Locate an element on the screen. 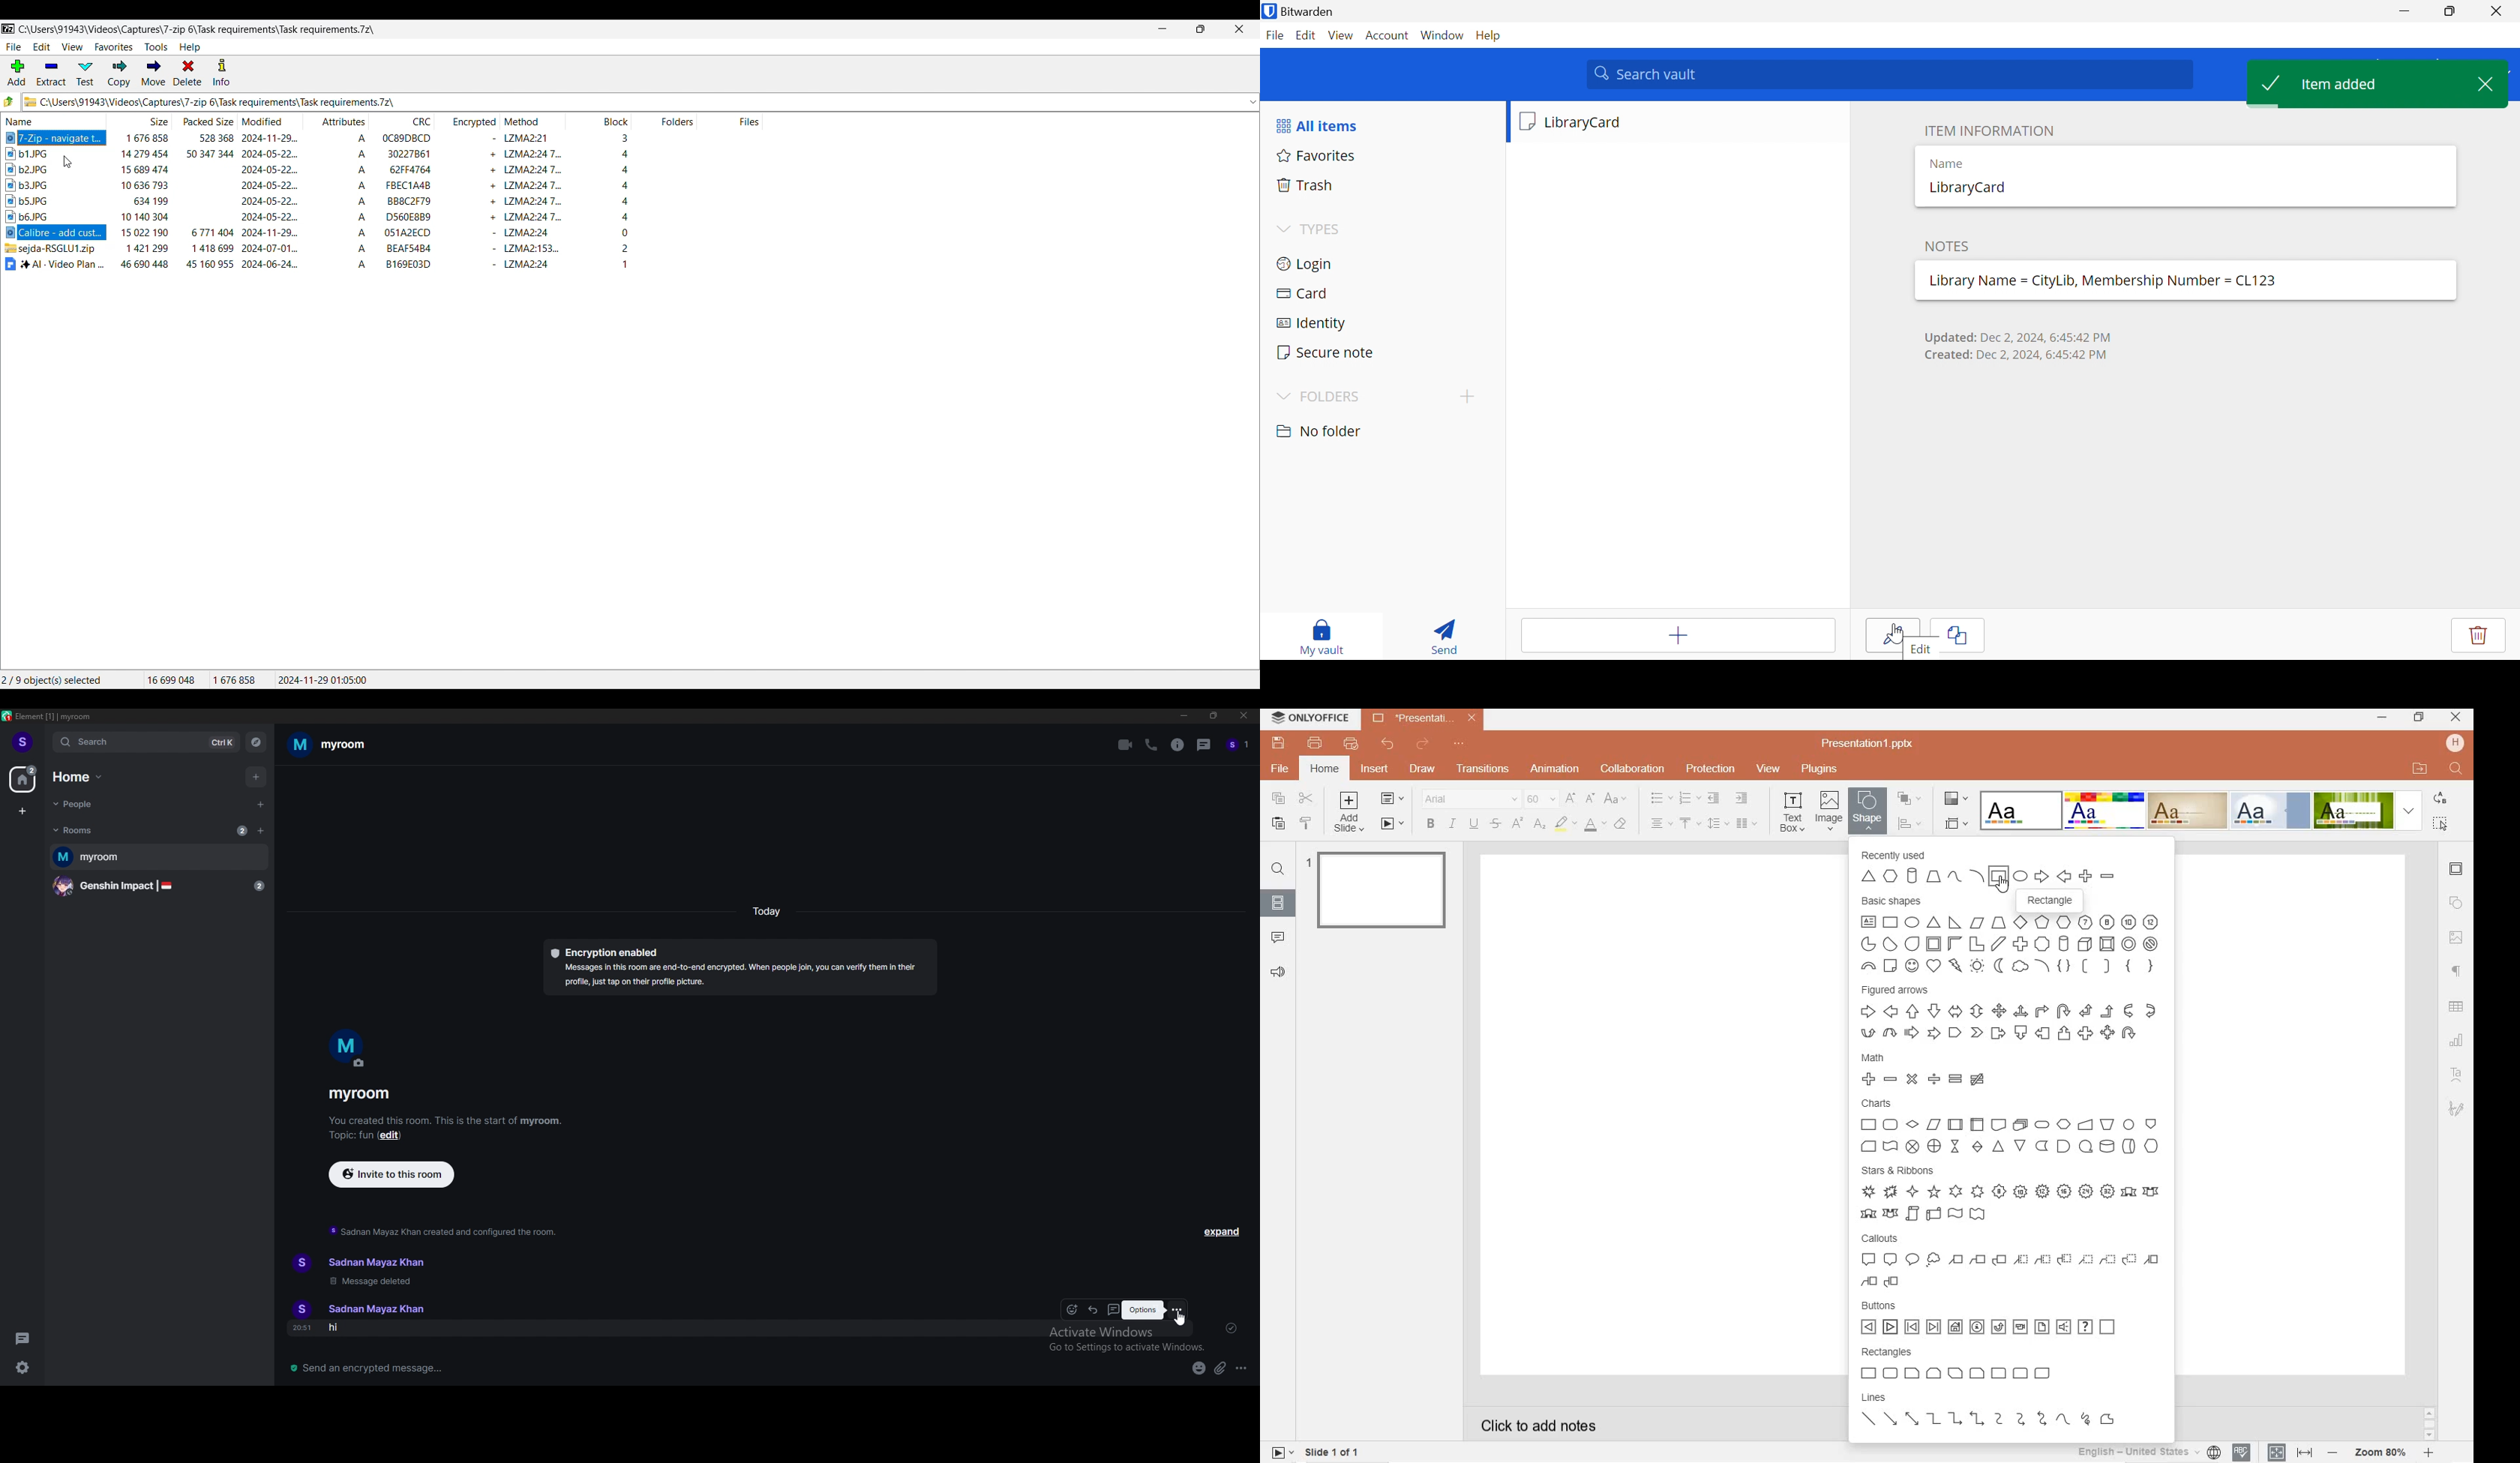  Card is located at coordinates (1377, 291).